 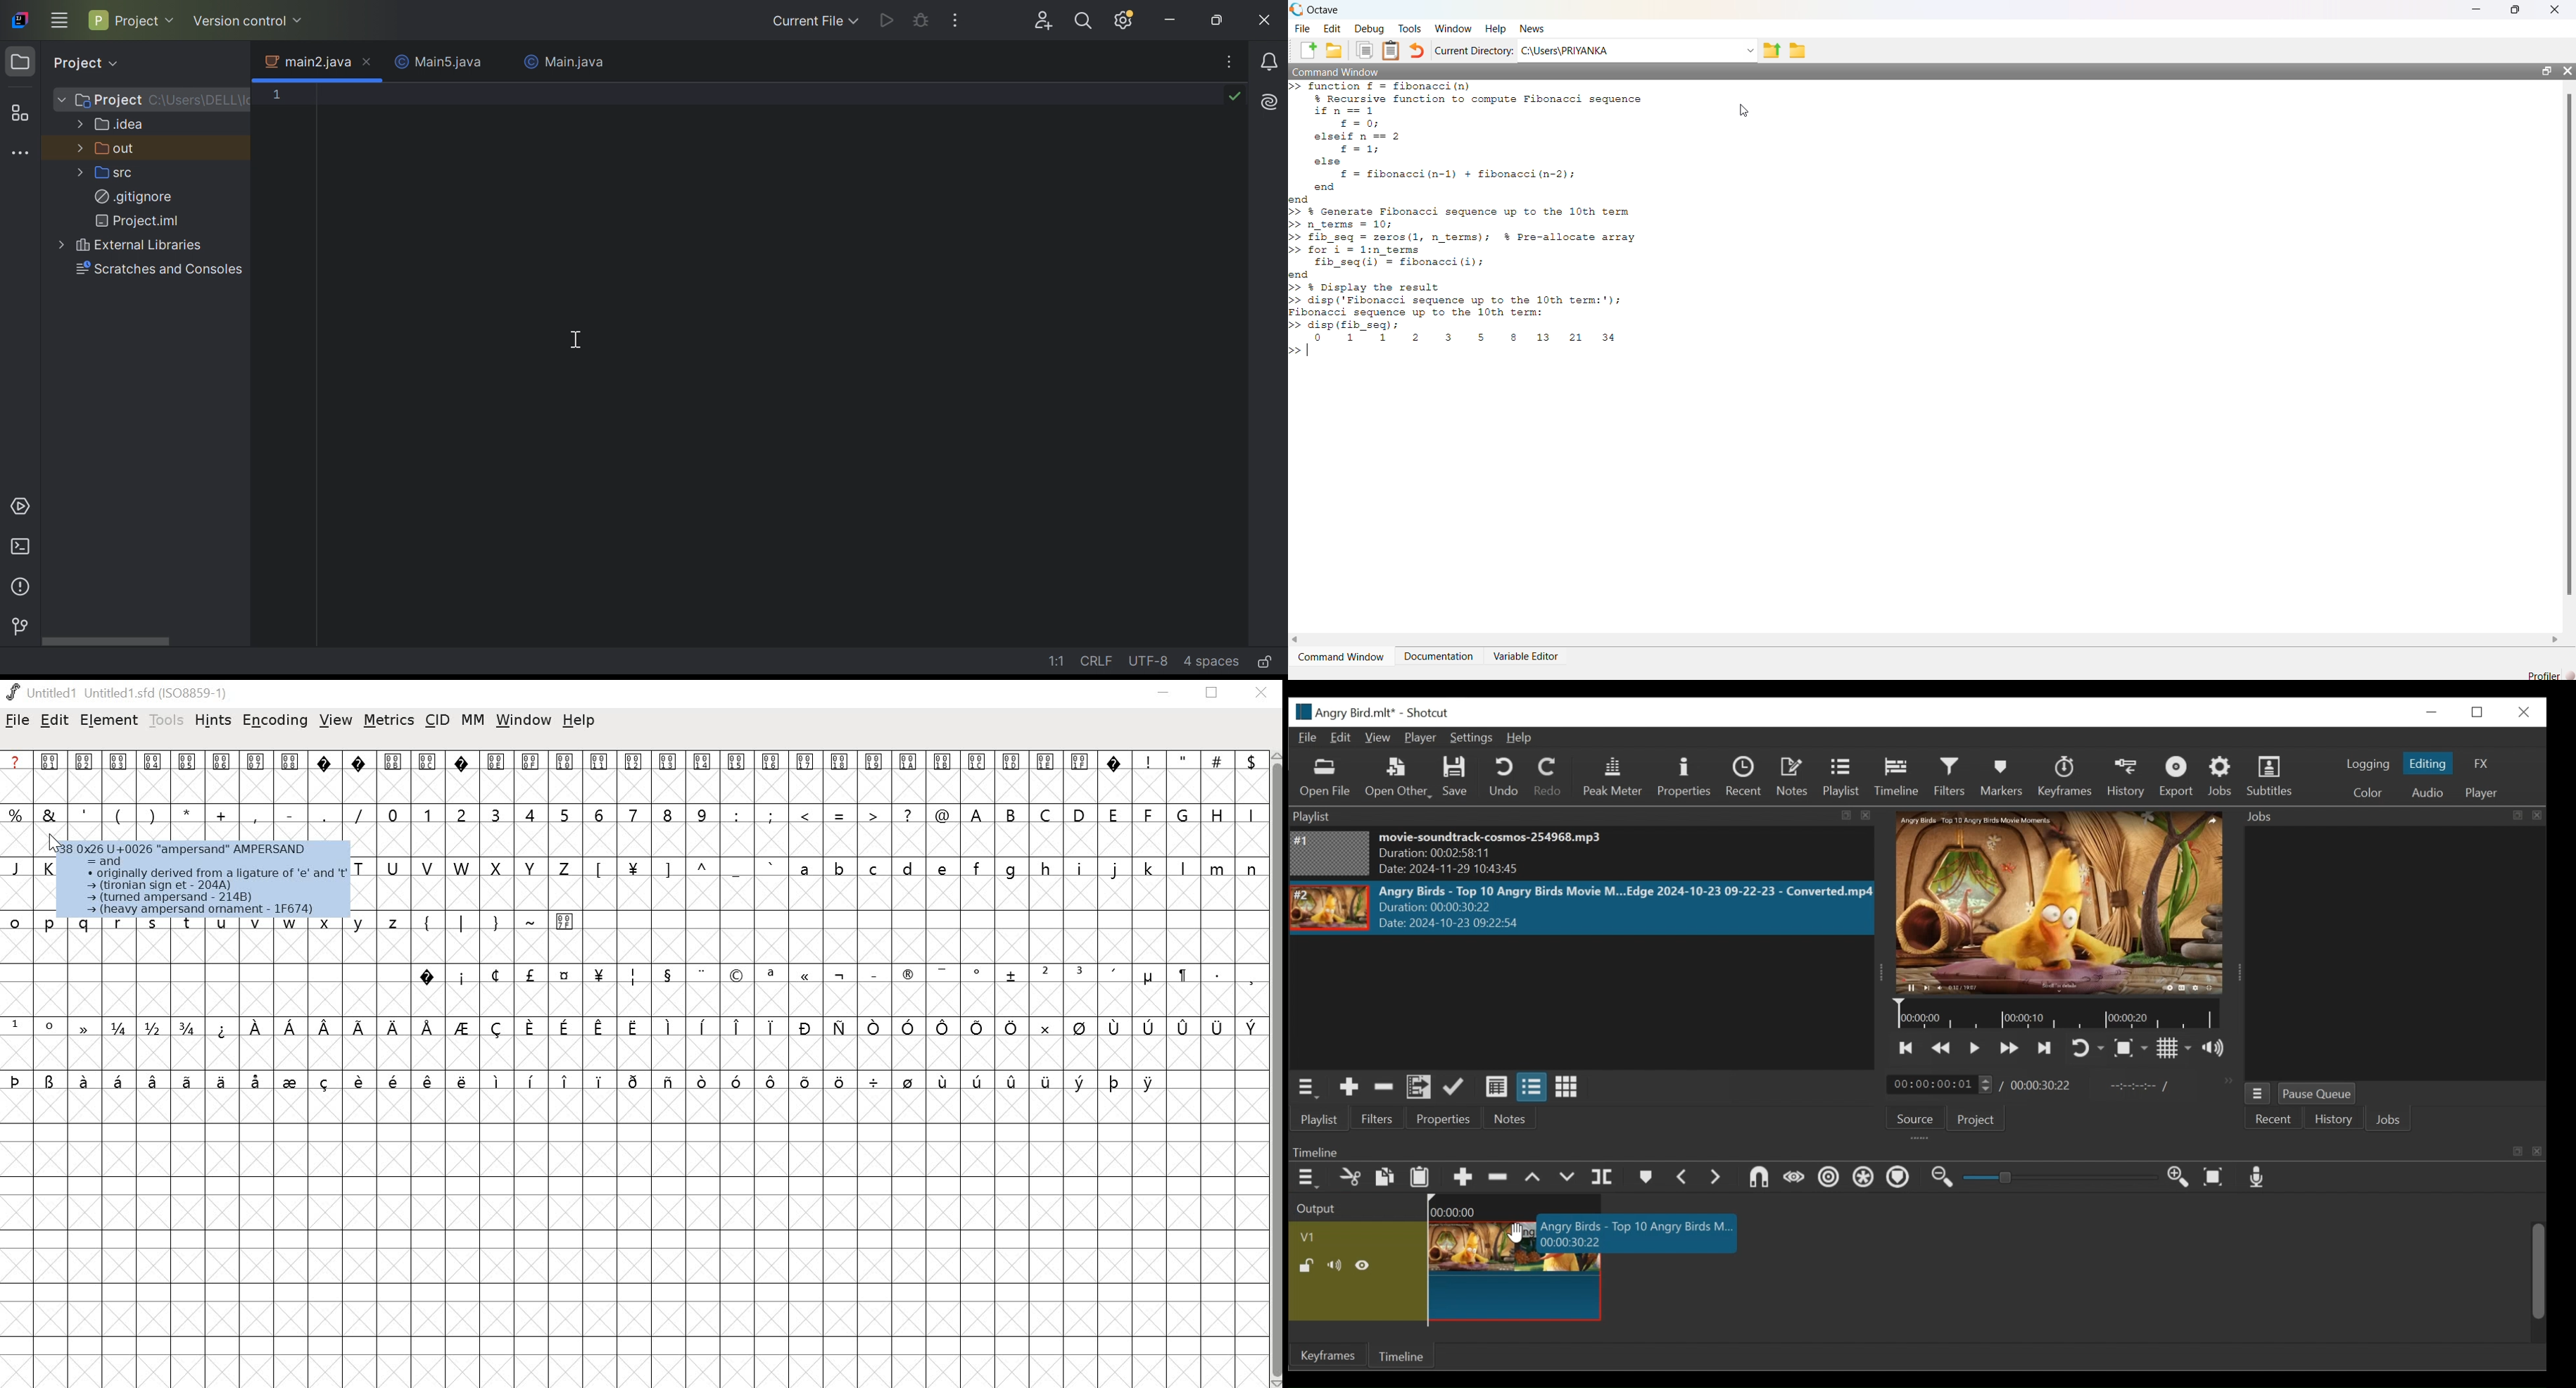 I want to click on Hide, so click(x=1364, y=1266).